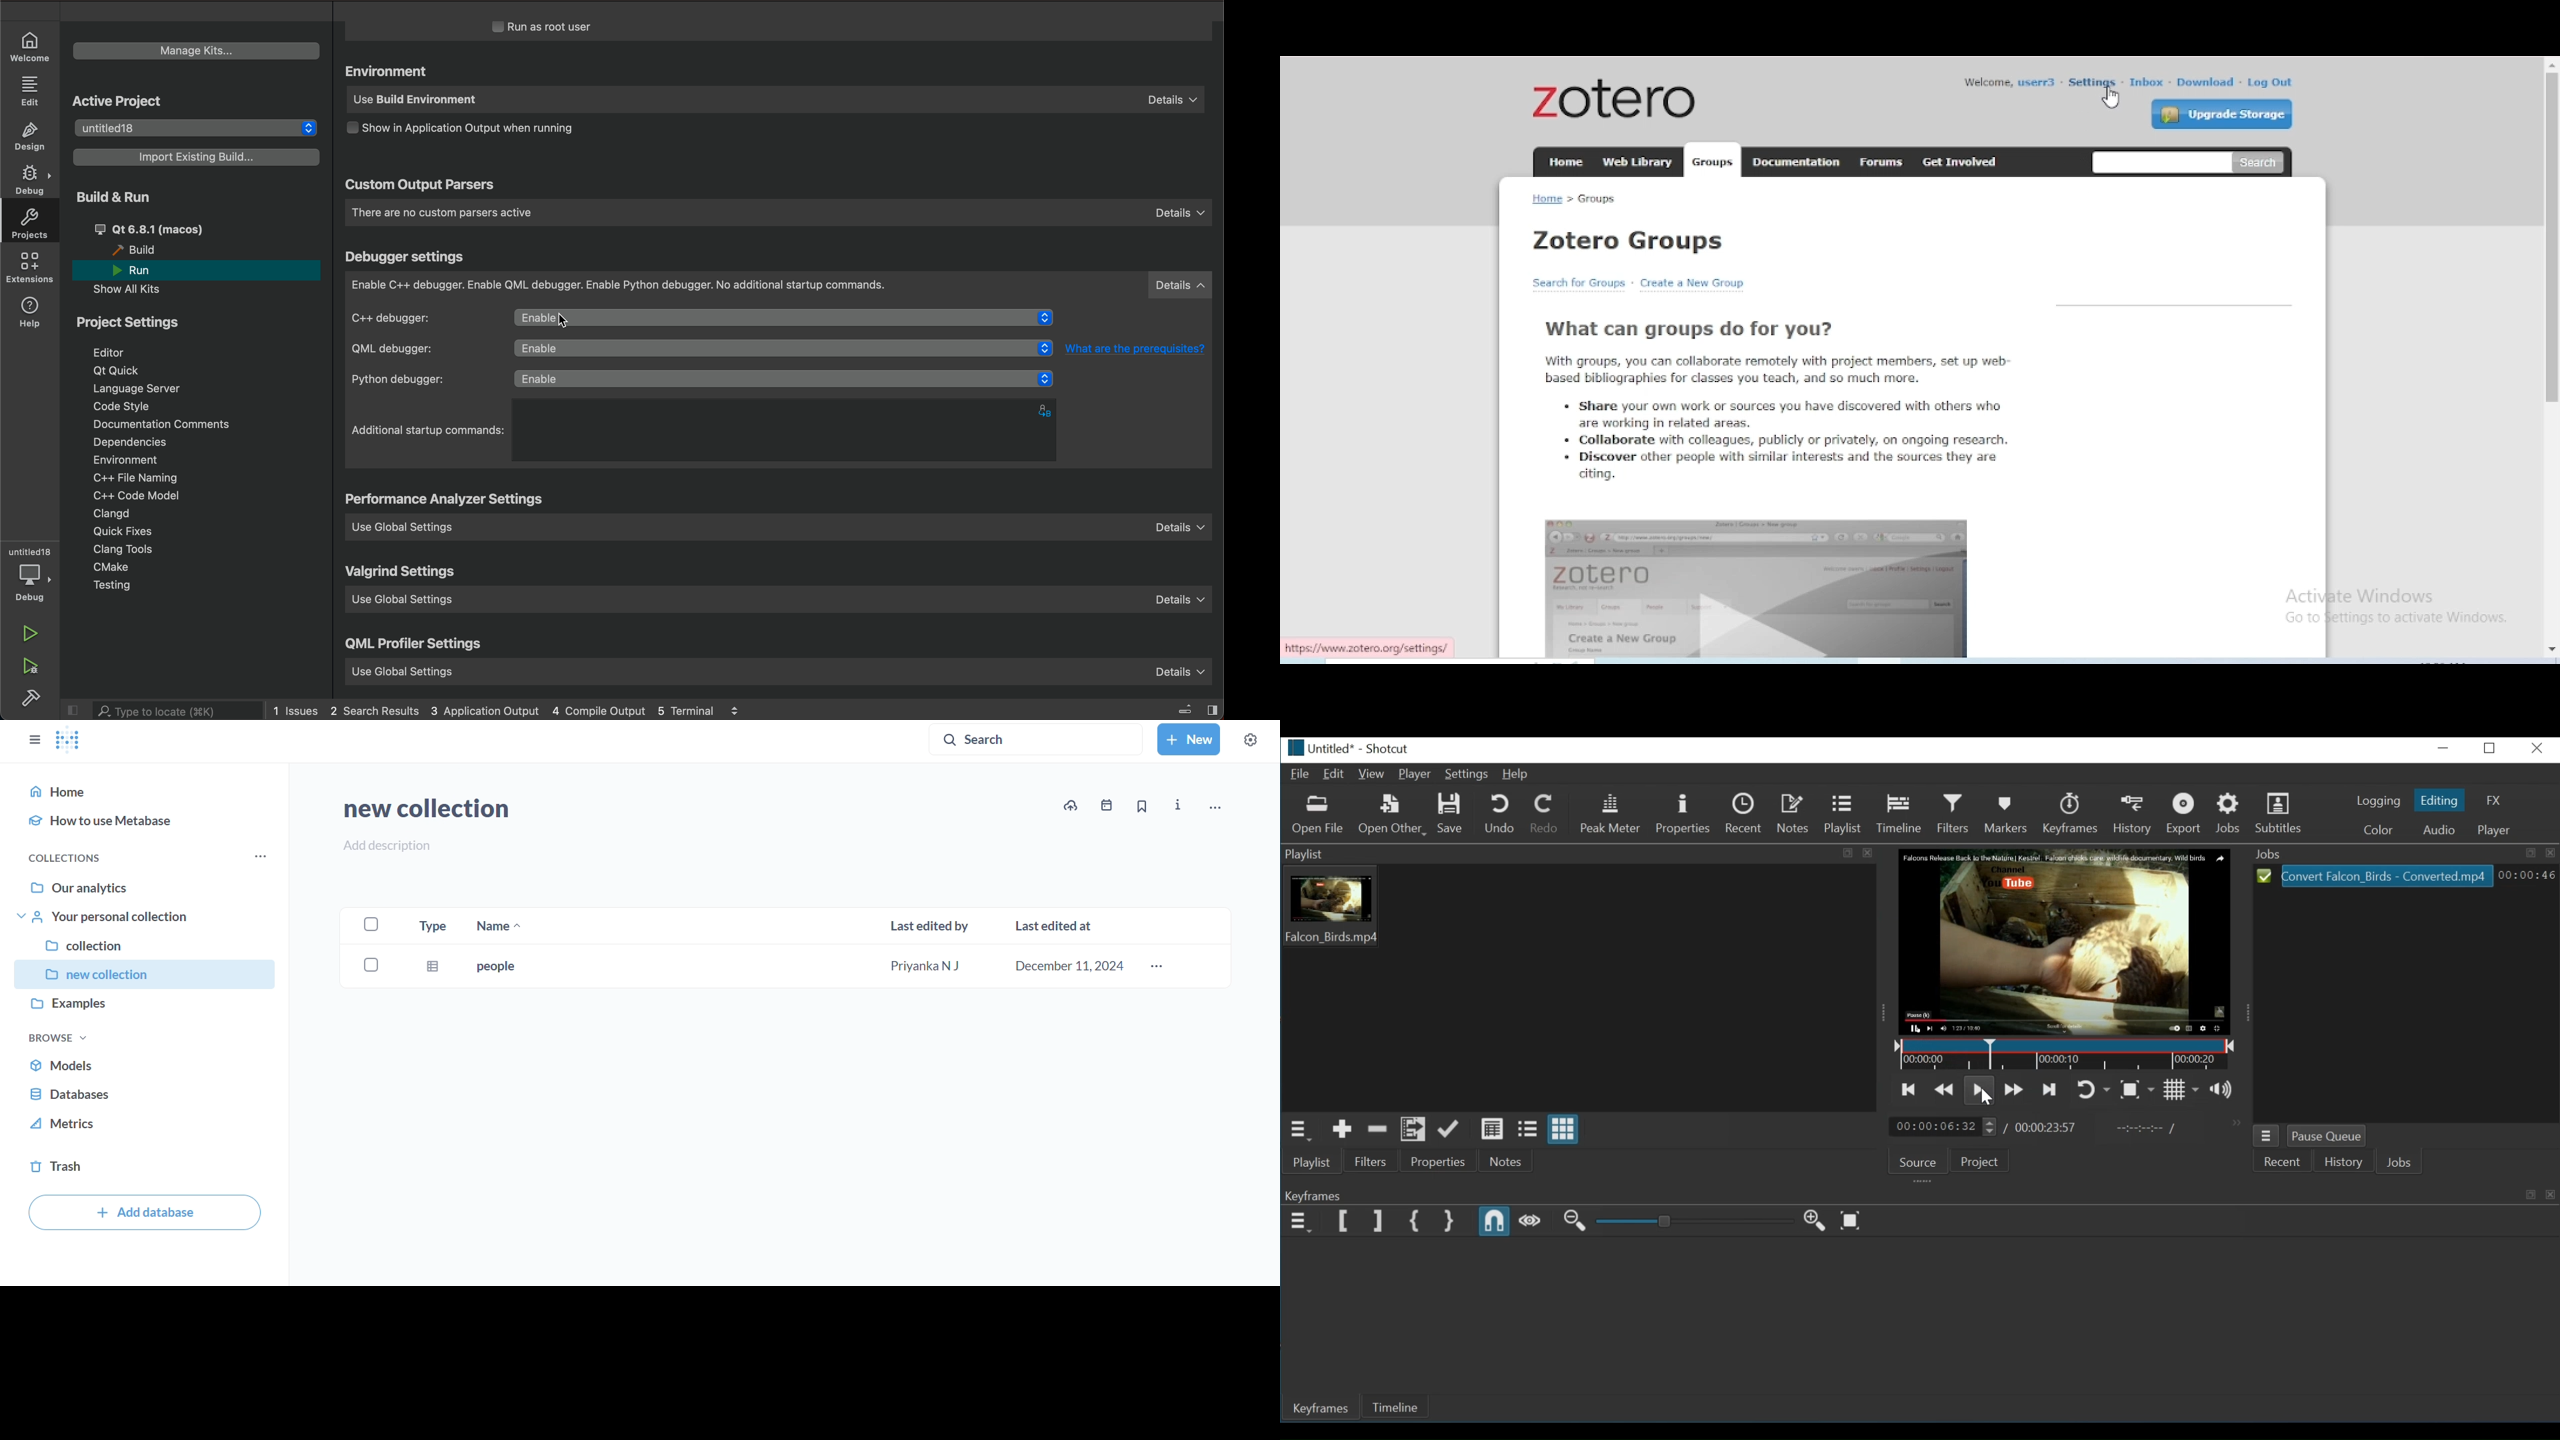  Describe the element at coordinates (1339, 1130) in the screenshot. I see `Add the Source to the playlist` at that location.